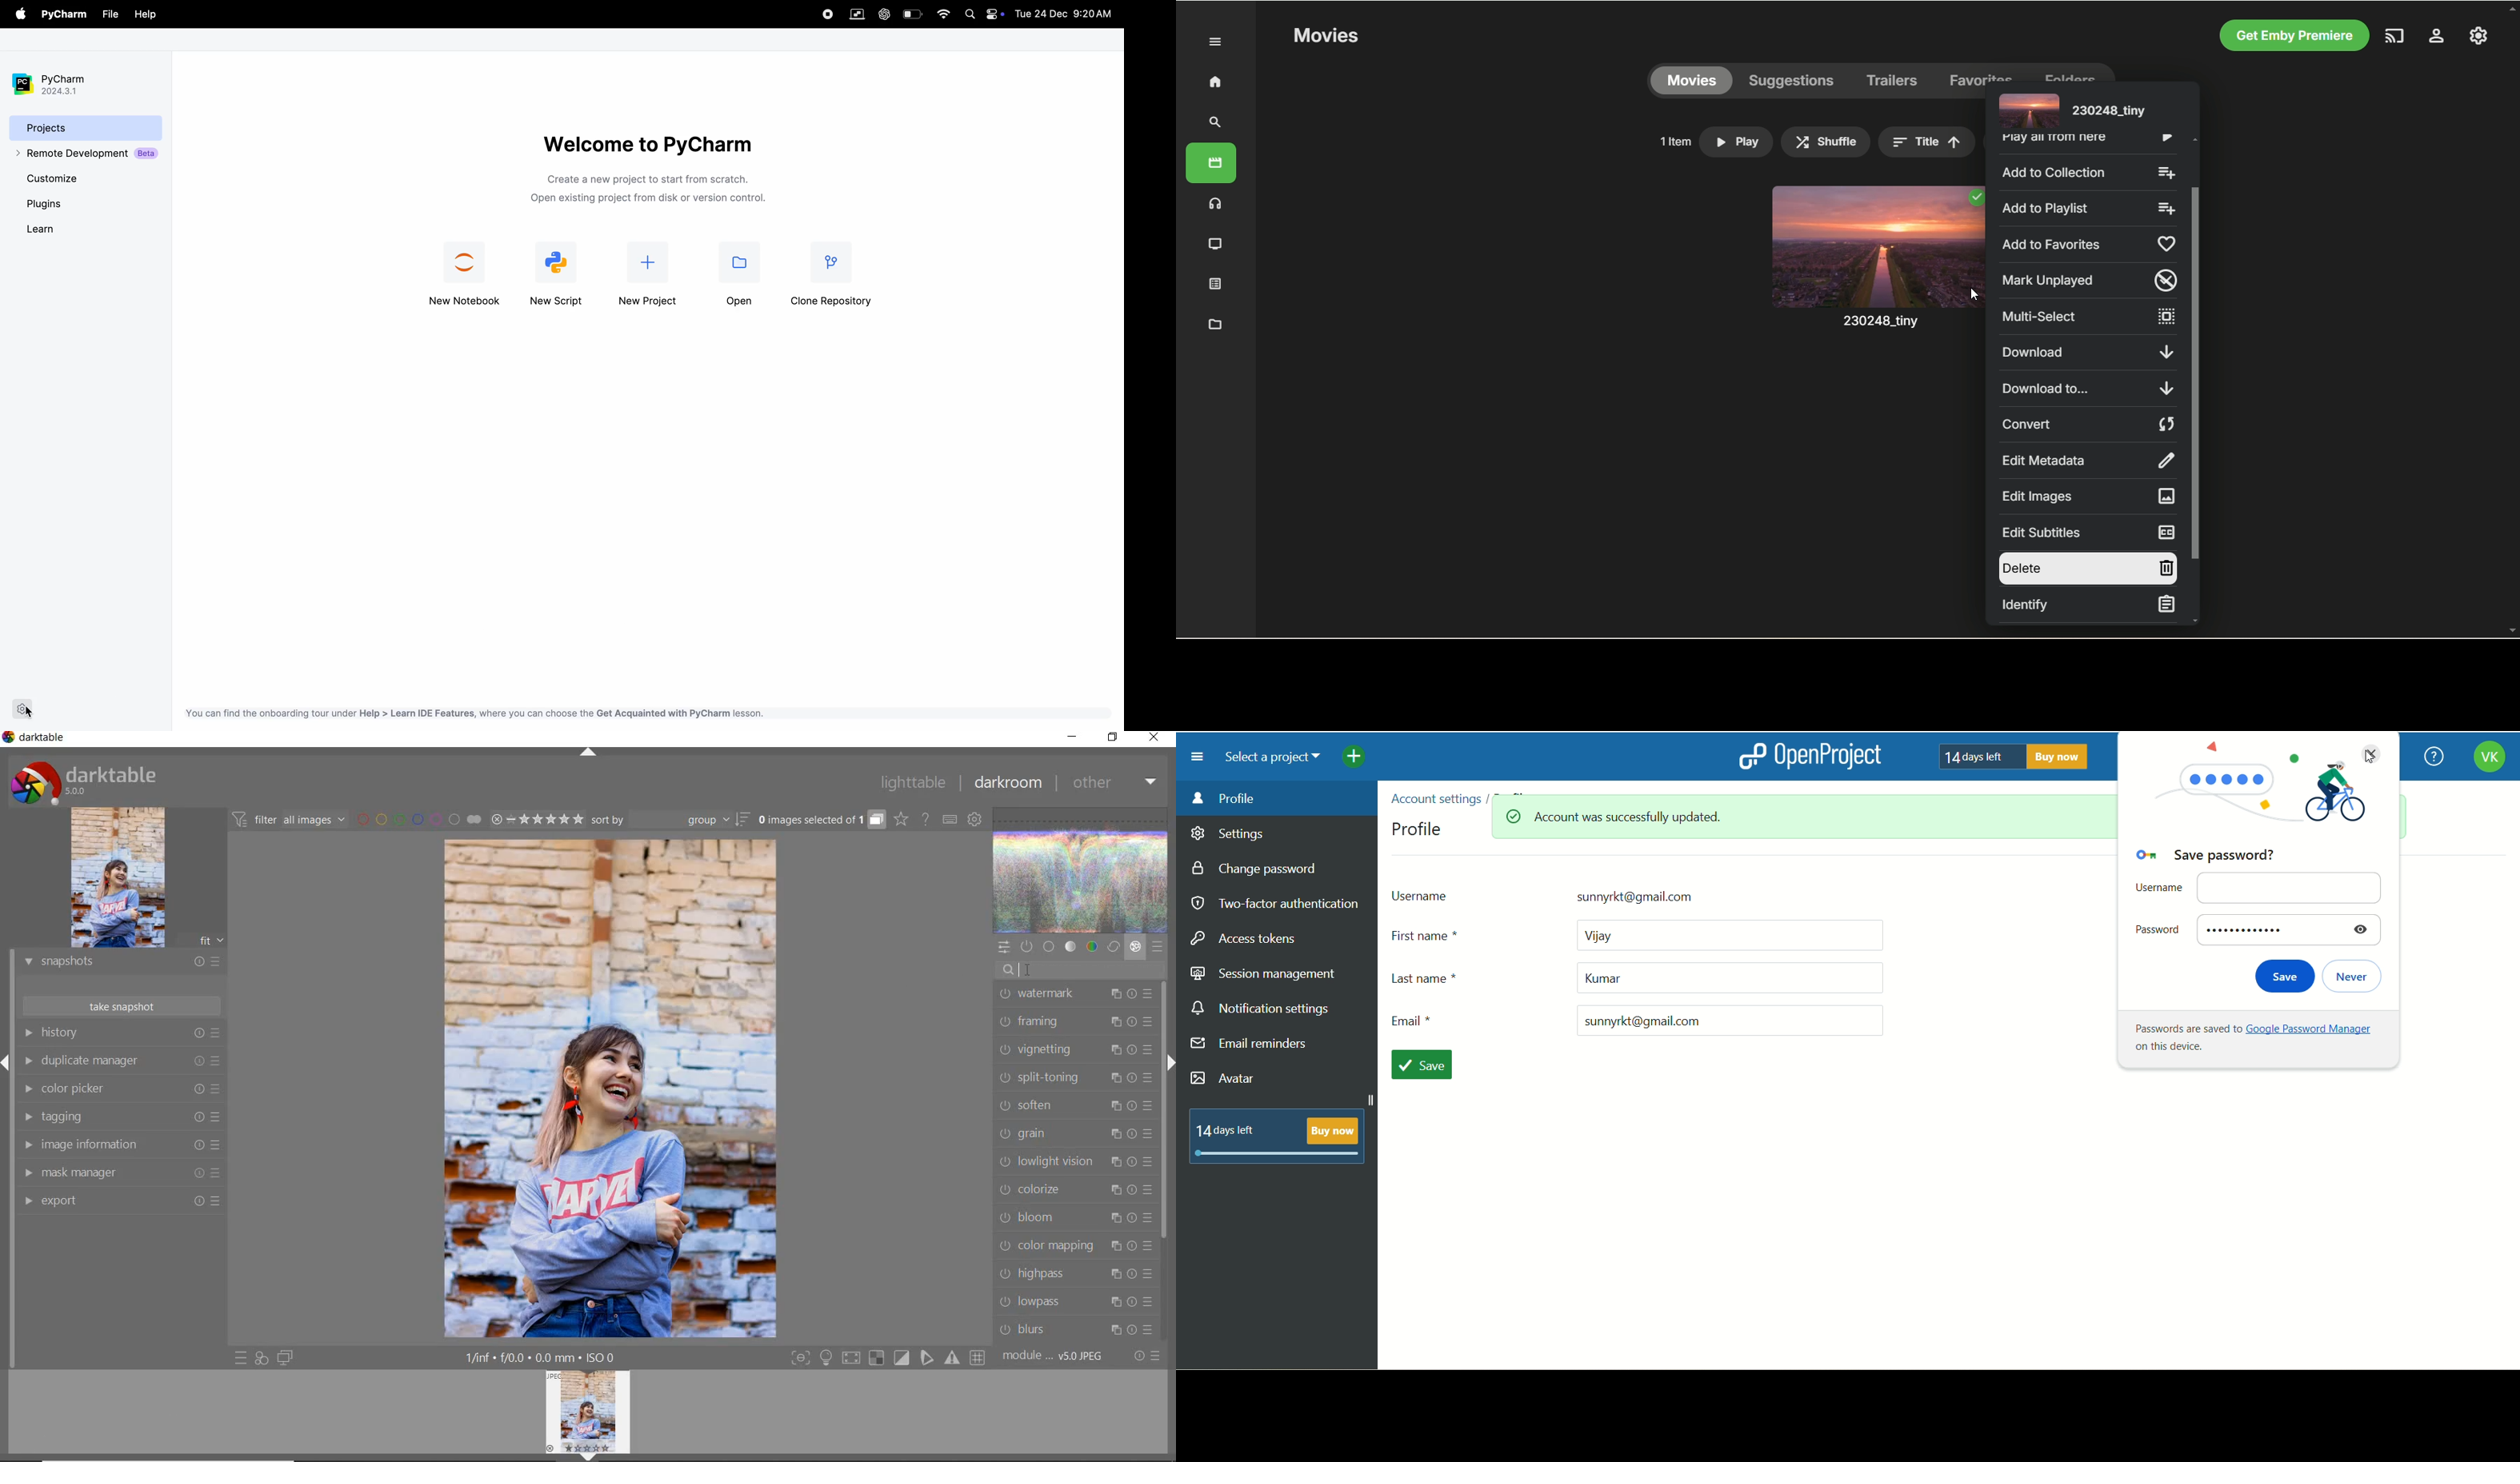 The height and width of the screenshot is (1484, 2520). I want to click on download to, so click(2089, 388).